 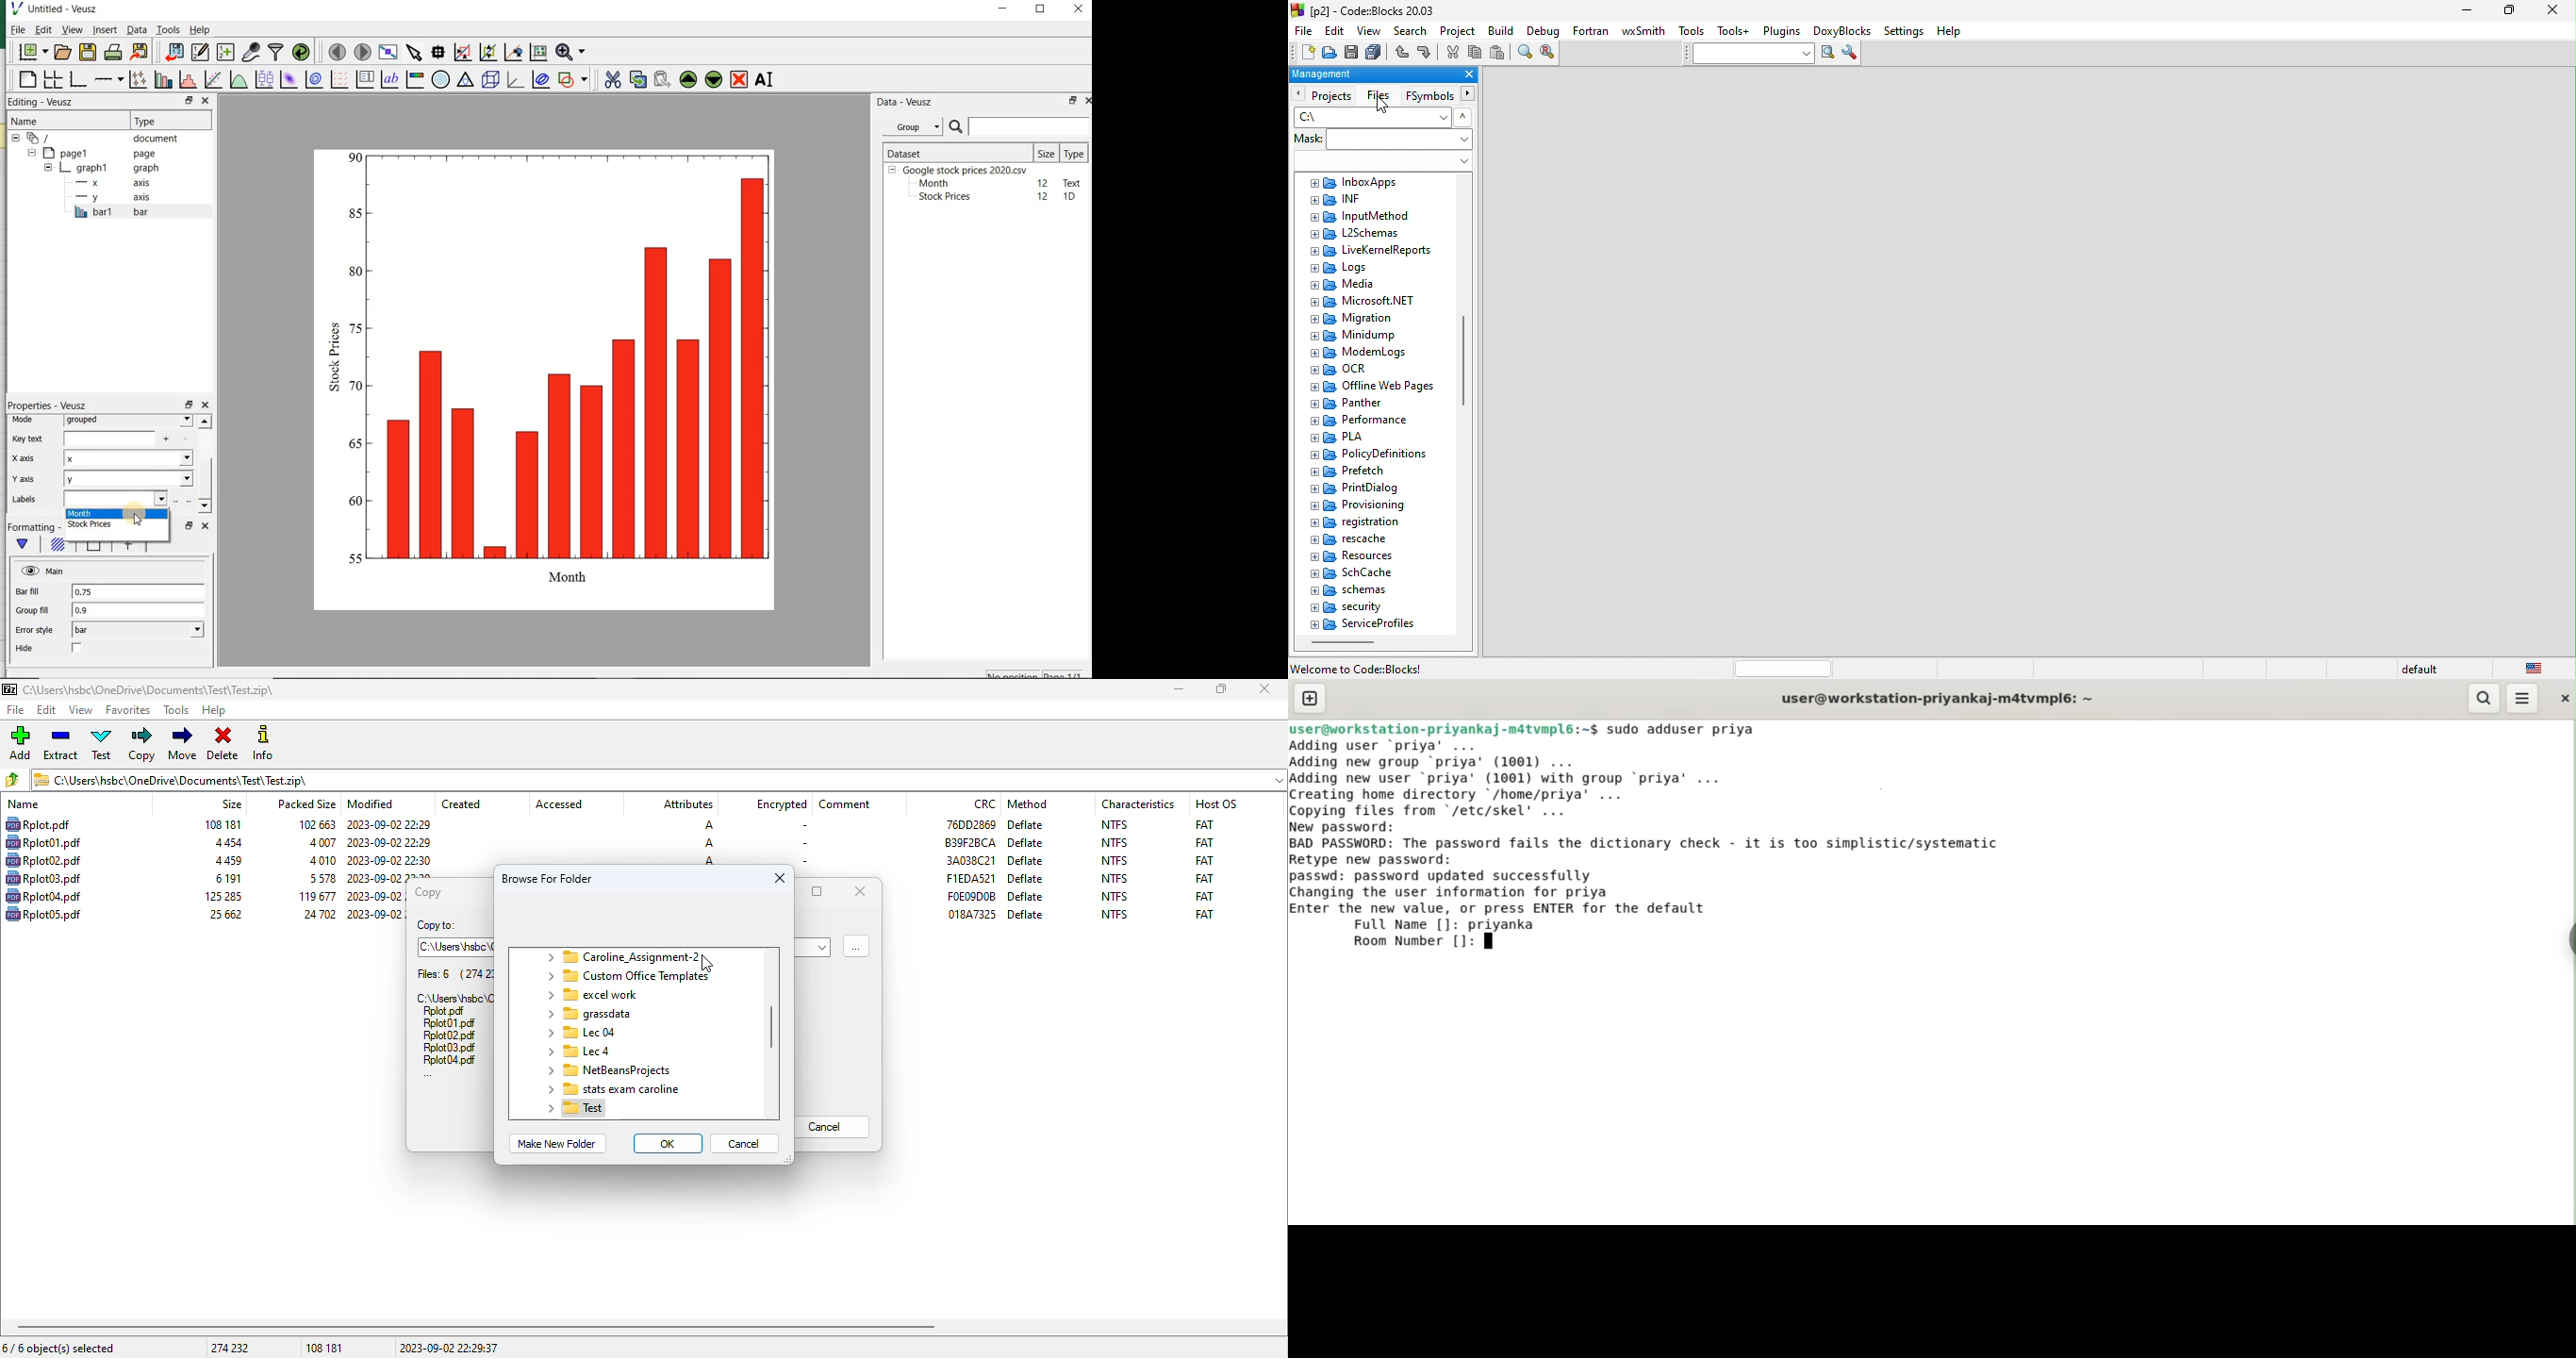 I want to click on united state, so click(x=2534, y=667).